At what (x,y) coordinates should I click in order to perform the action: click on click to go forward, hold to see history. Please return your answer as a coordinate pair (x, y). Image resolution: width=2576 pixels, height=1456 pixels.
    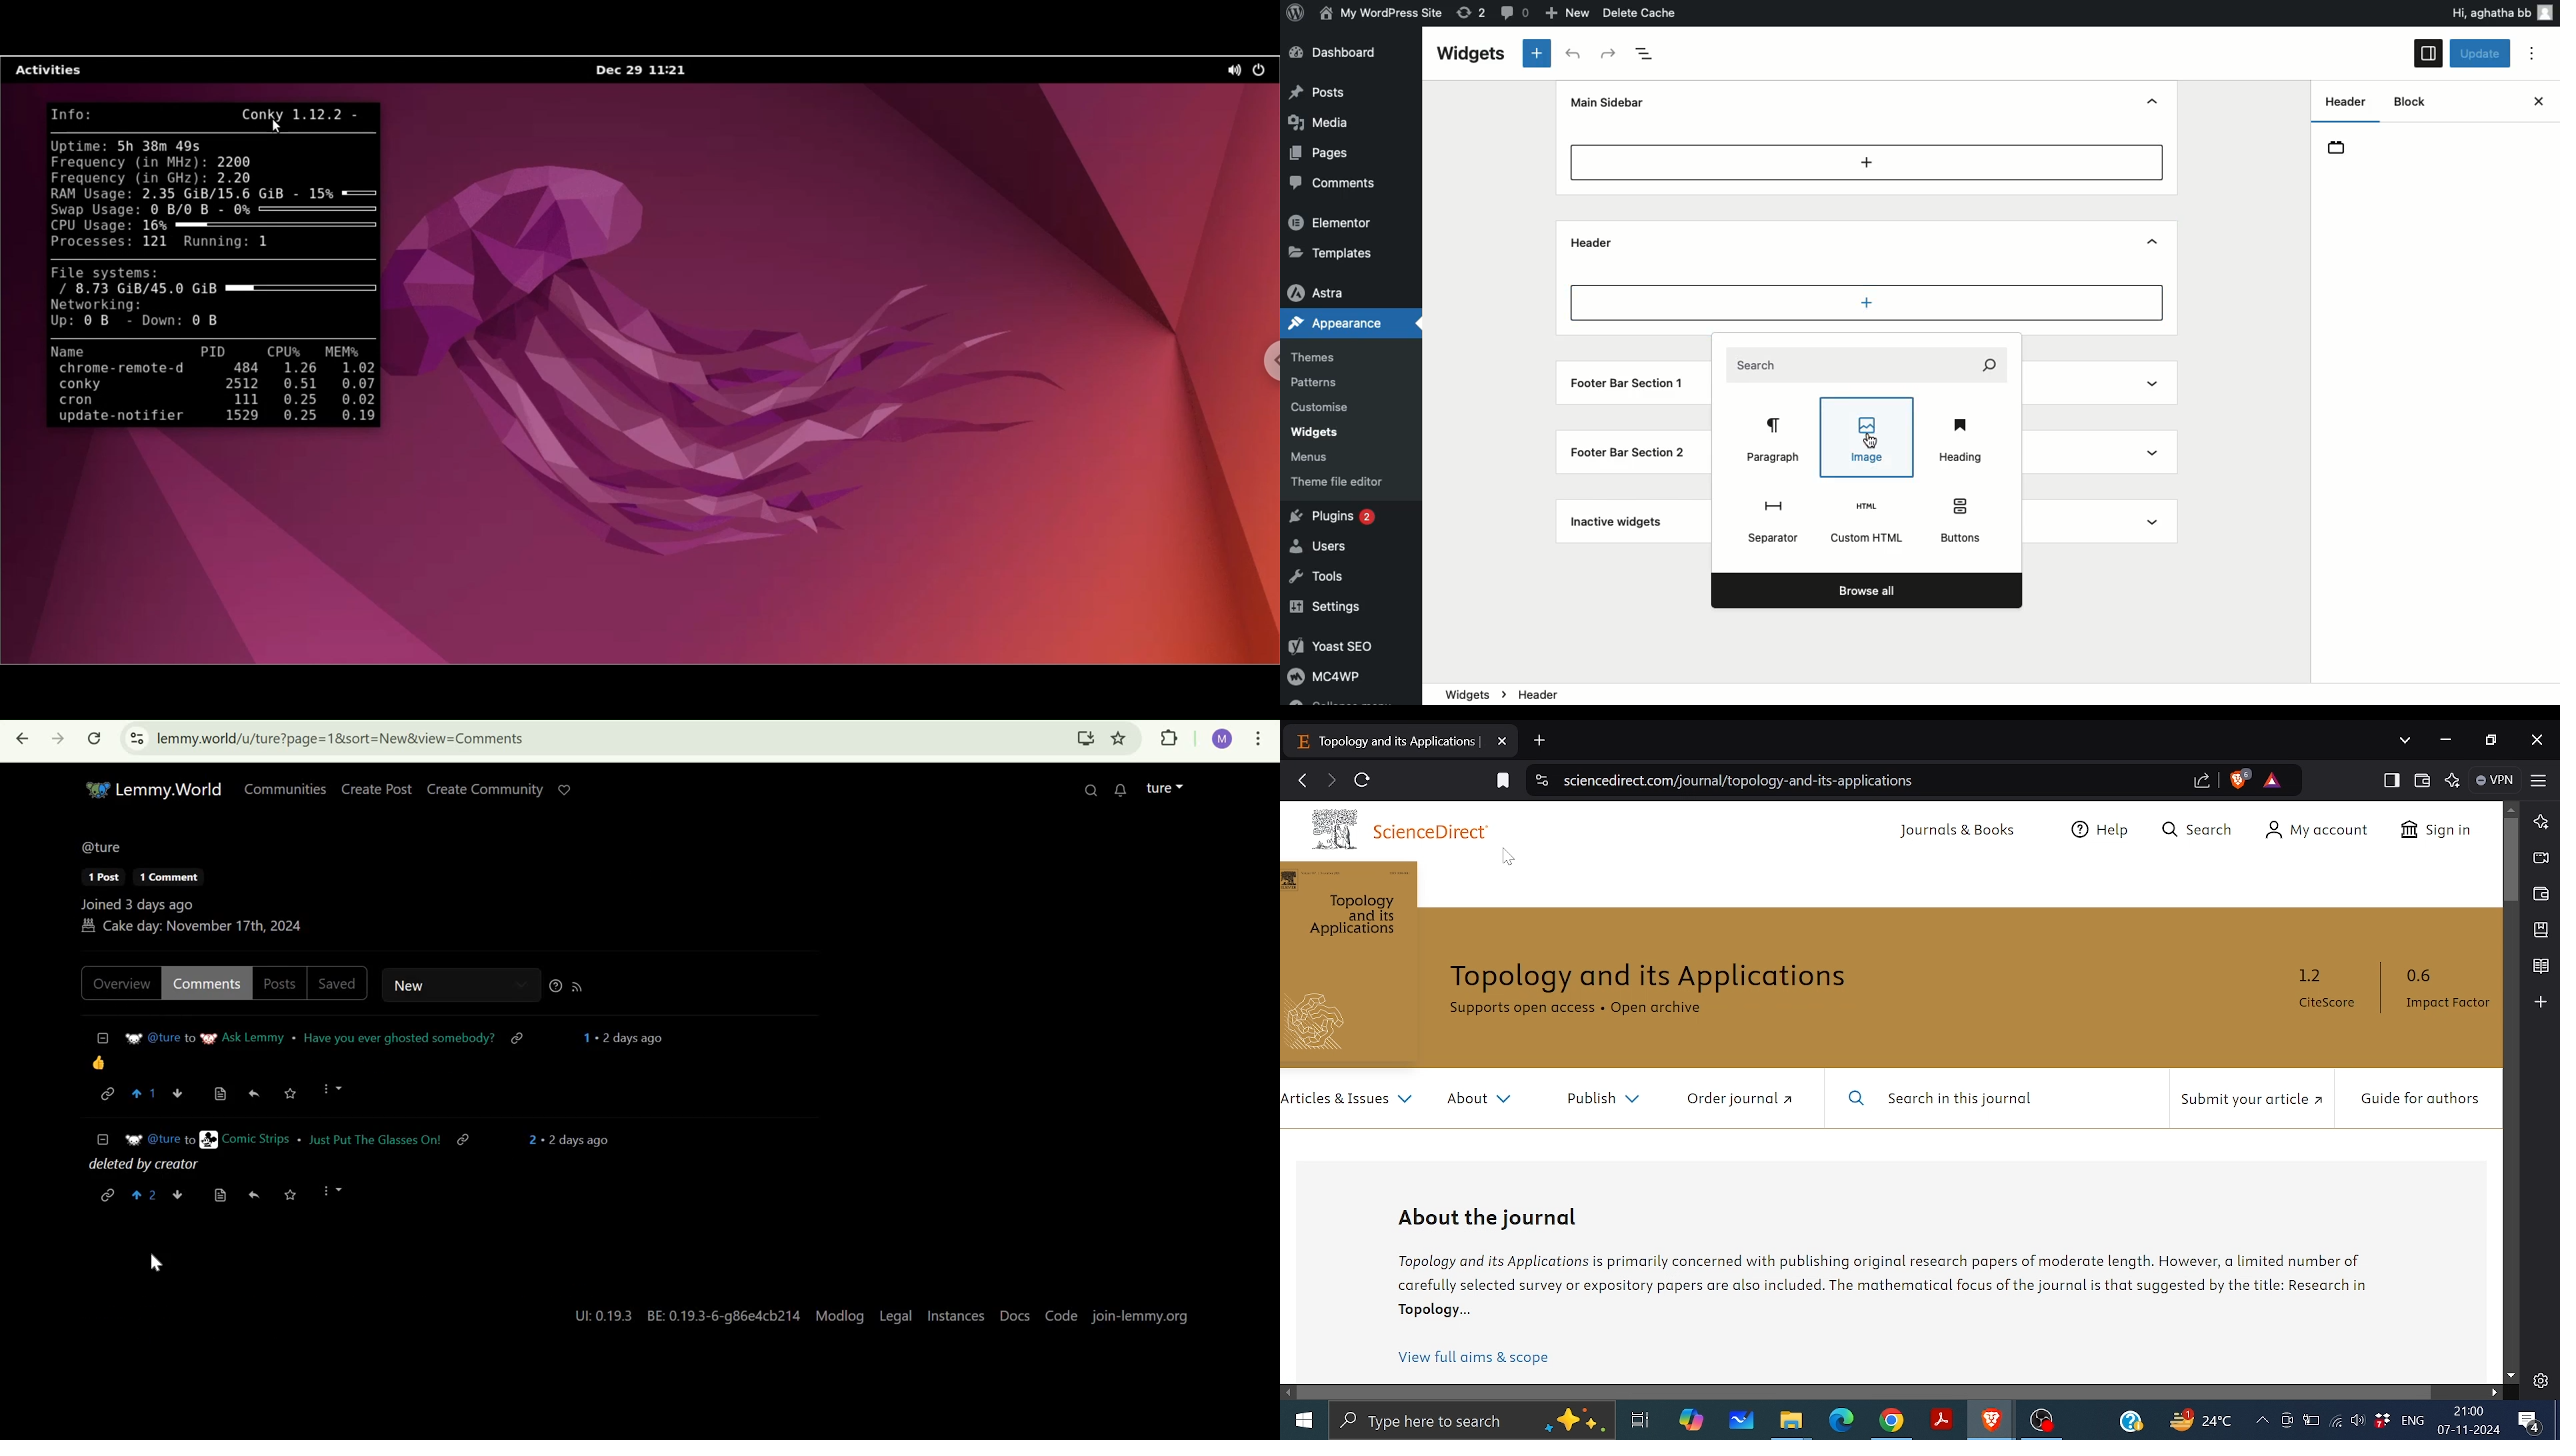
    Looking at the image, I should click on (54, 739).